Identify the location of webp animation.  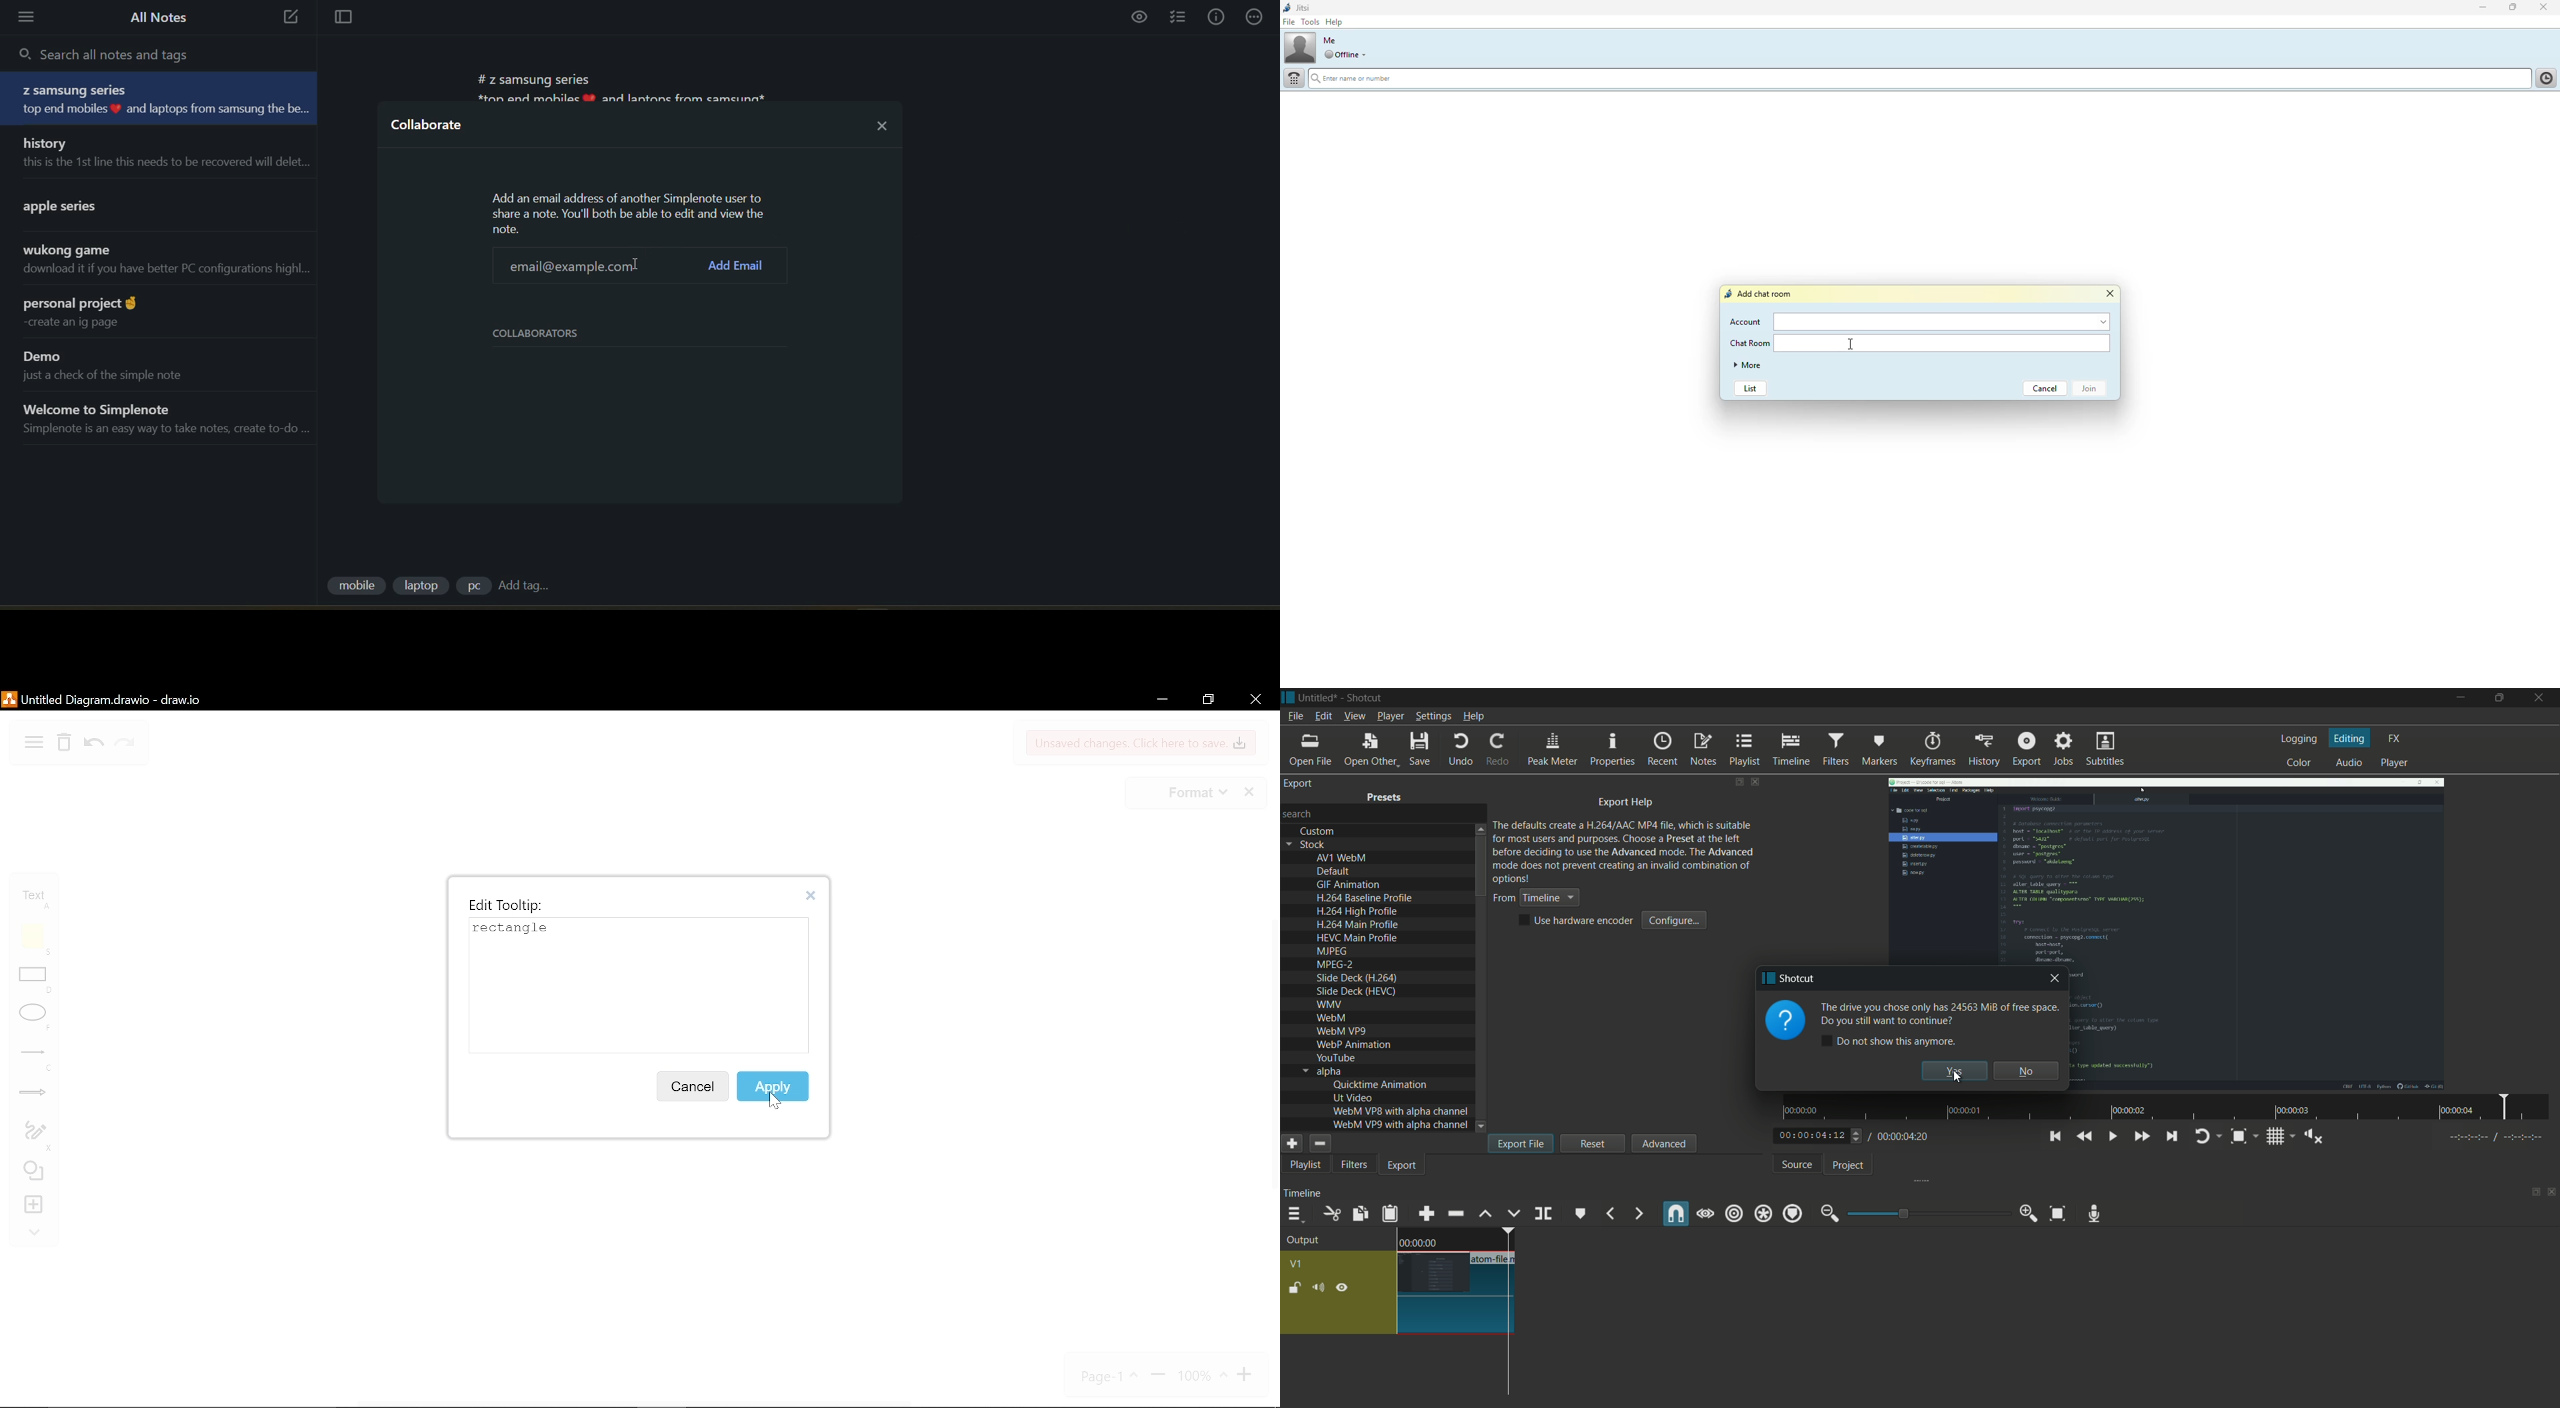
(1353, 1045).